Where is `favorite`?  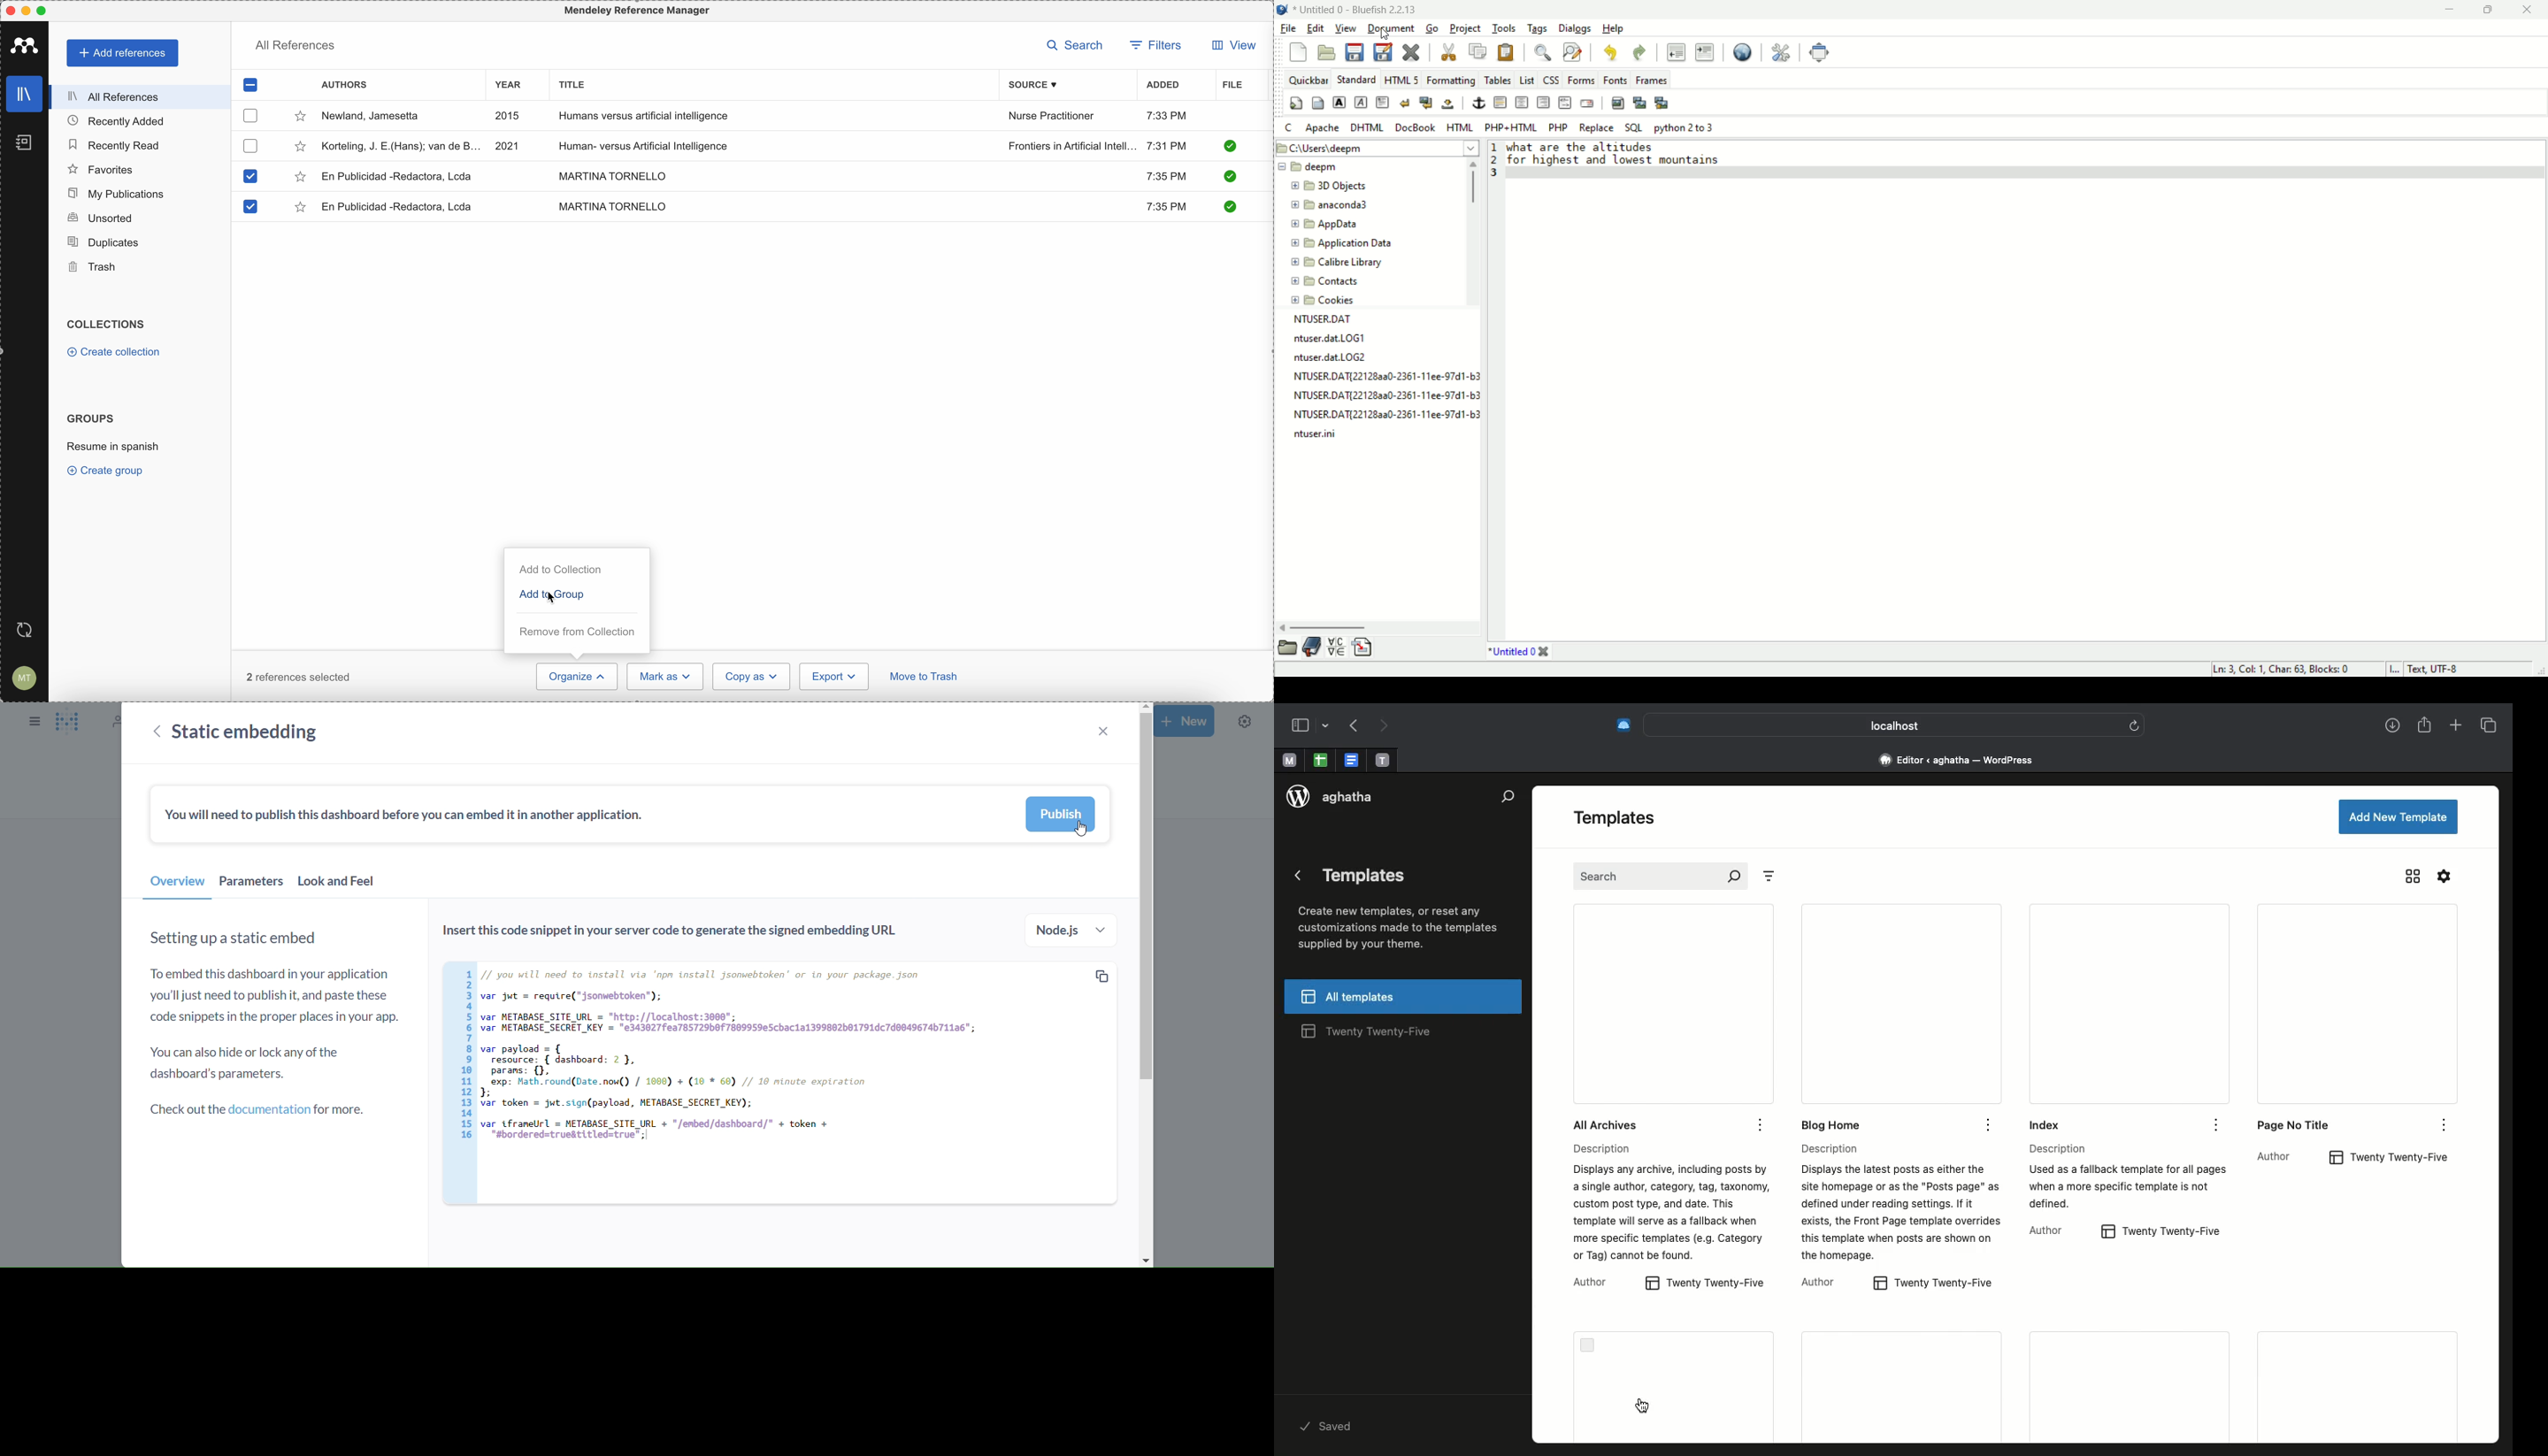 favorite is located at coordinates (302, 209).